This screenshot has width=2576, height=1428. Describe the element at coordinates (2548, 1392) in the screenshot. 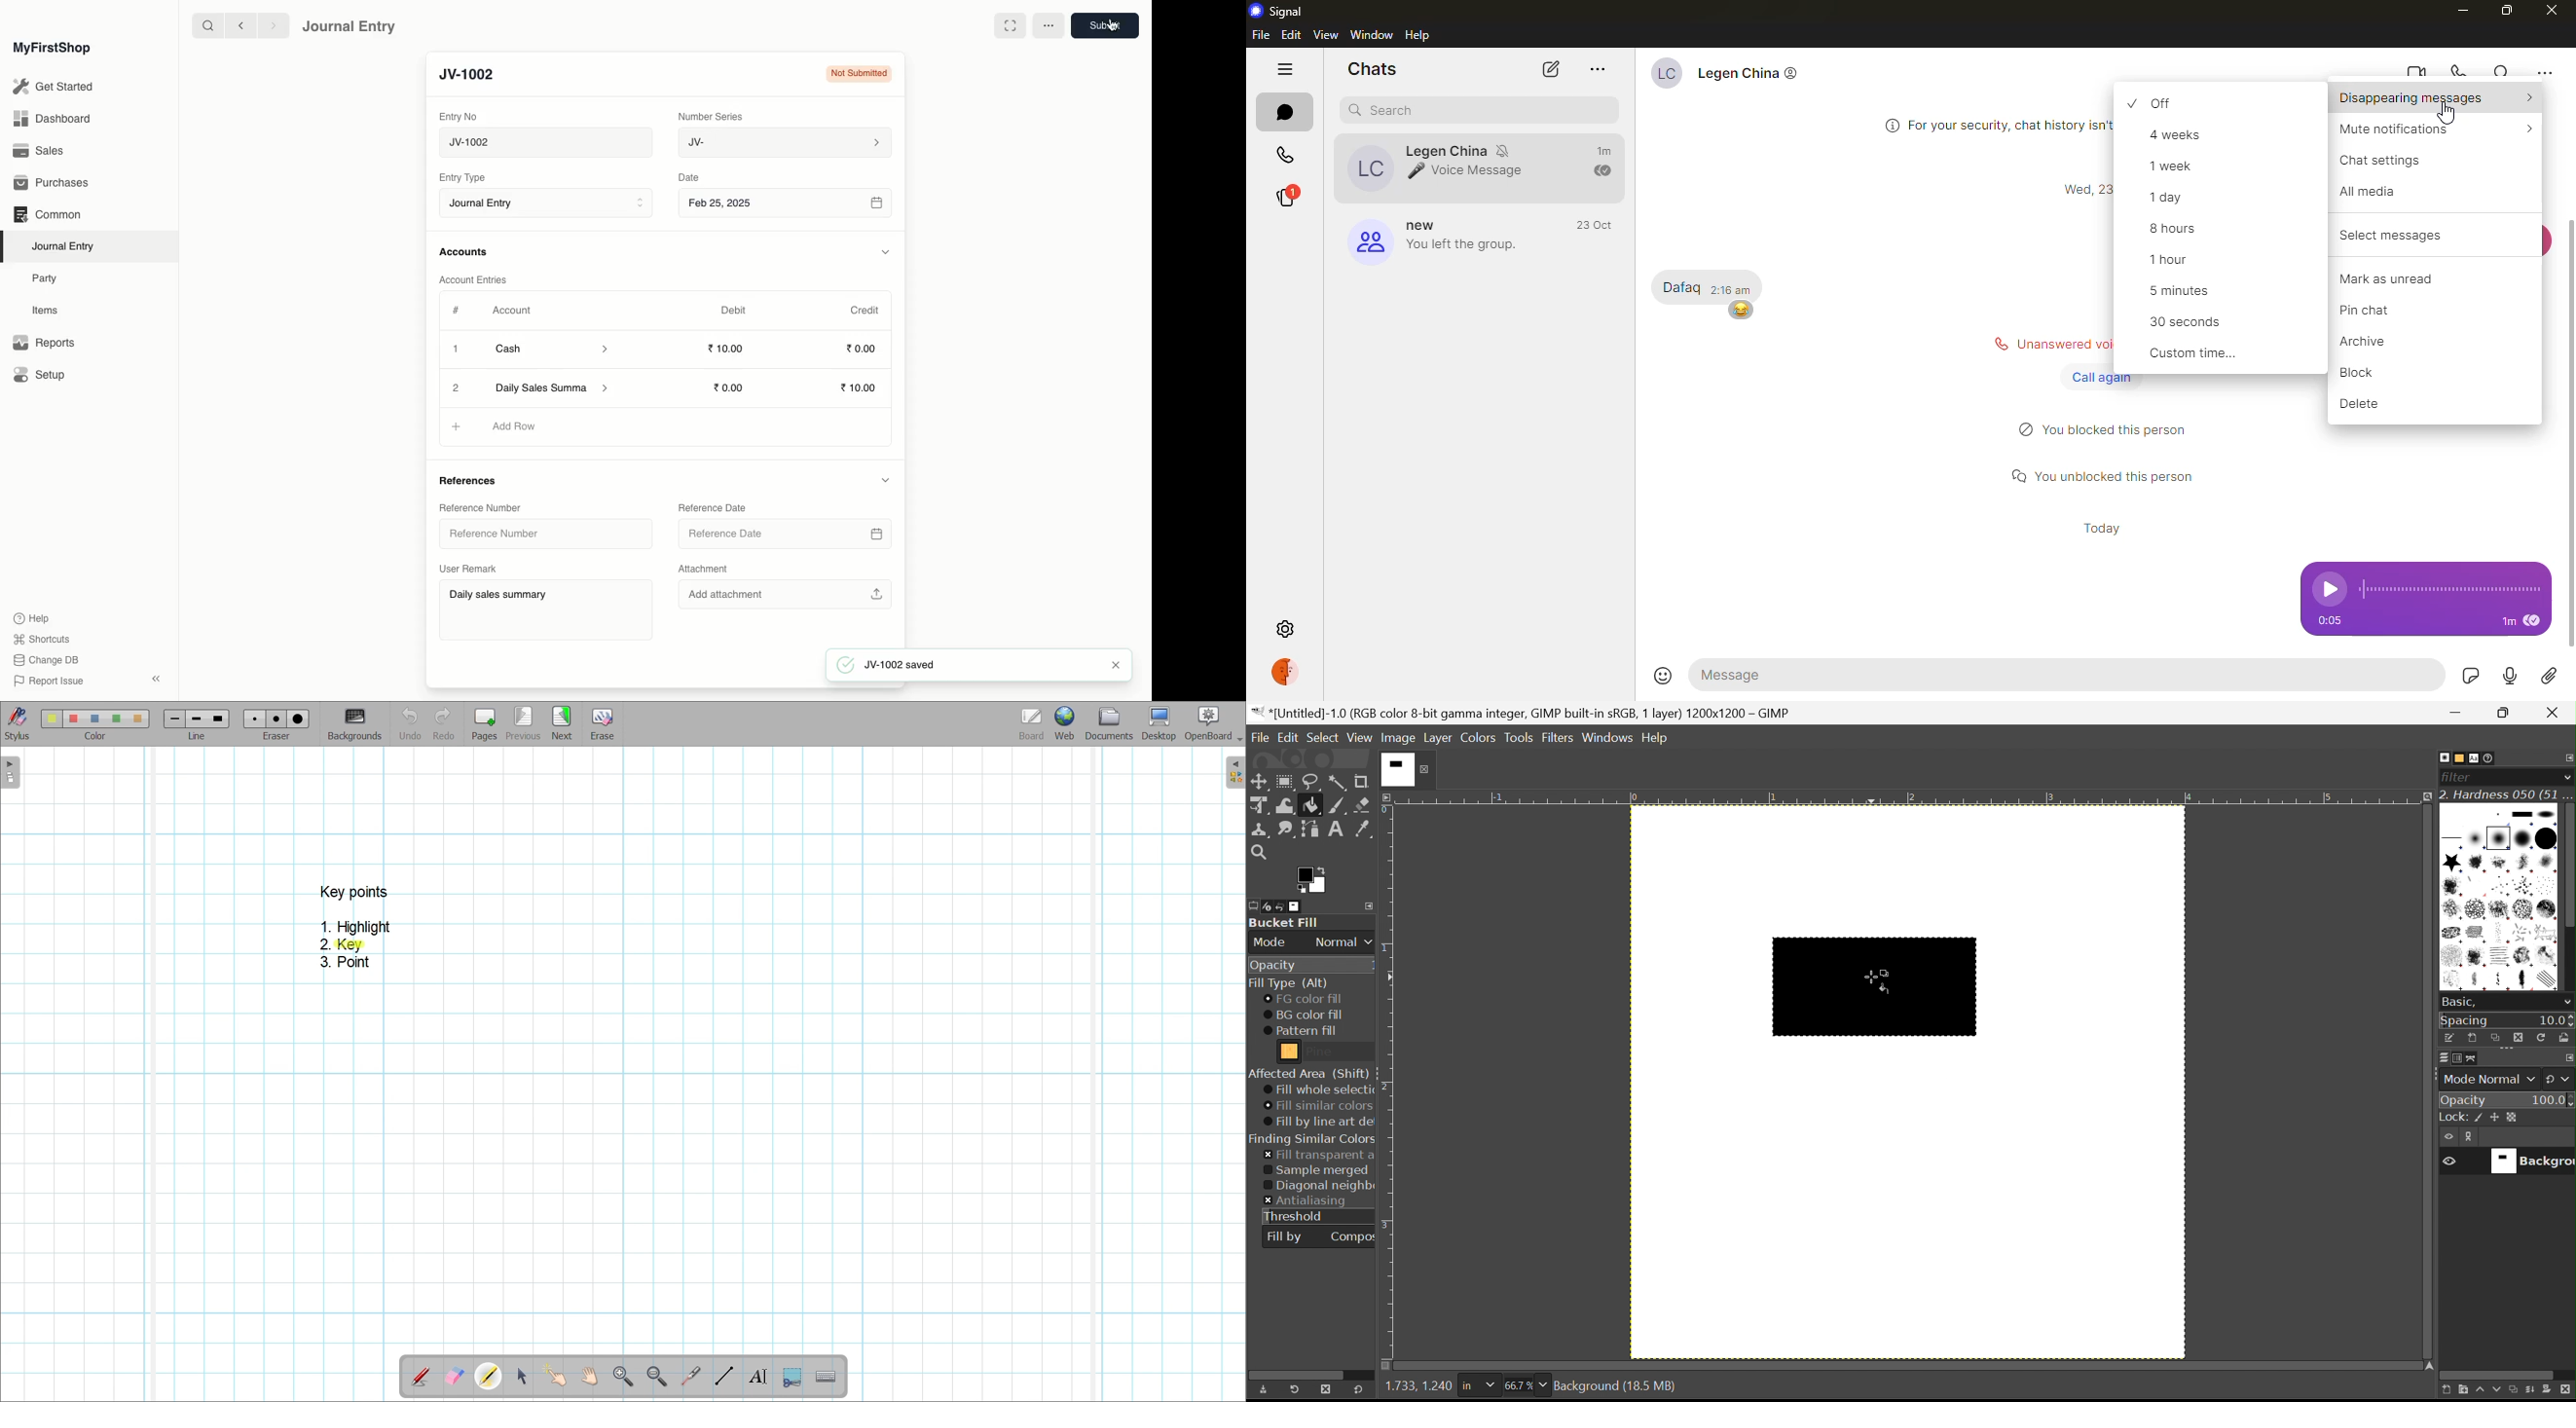

I see `Add a mask that allows non-destructive editing of transparency.` at that location.